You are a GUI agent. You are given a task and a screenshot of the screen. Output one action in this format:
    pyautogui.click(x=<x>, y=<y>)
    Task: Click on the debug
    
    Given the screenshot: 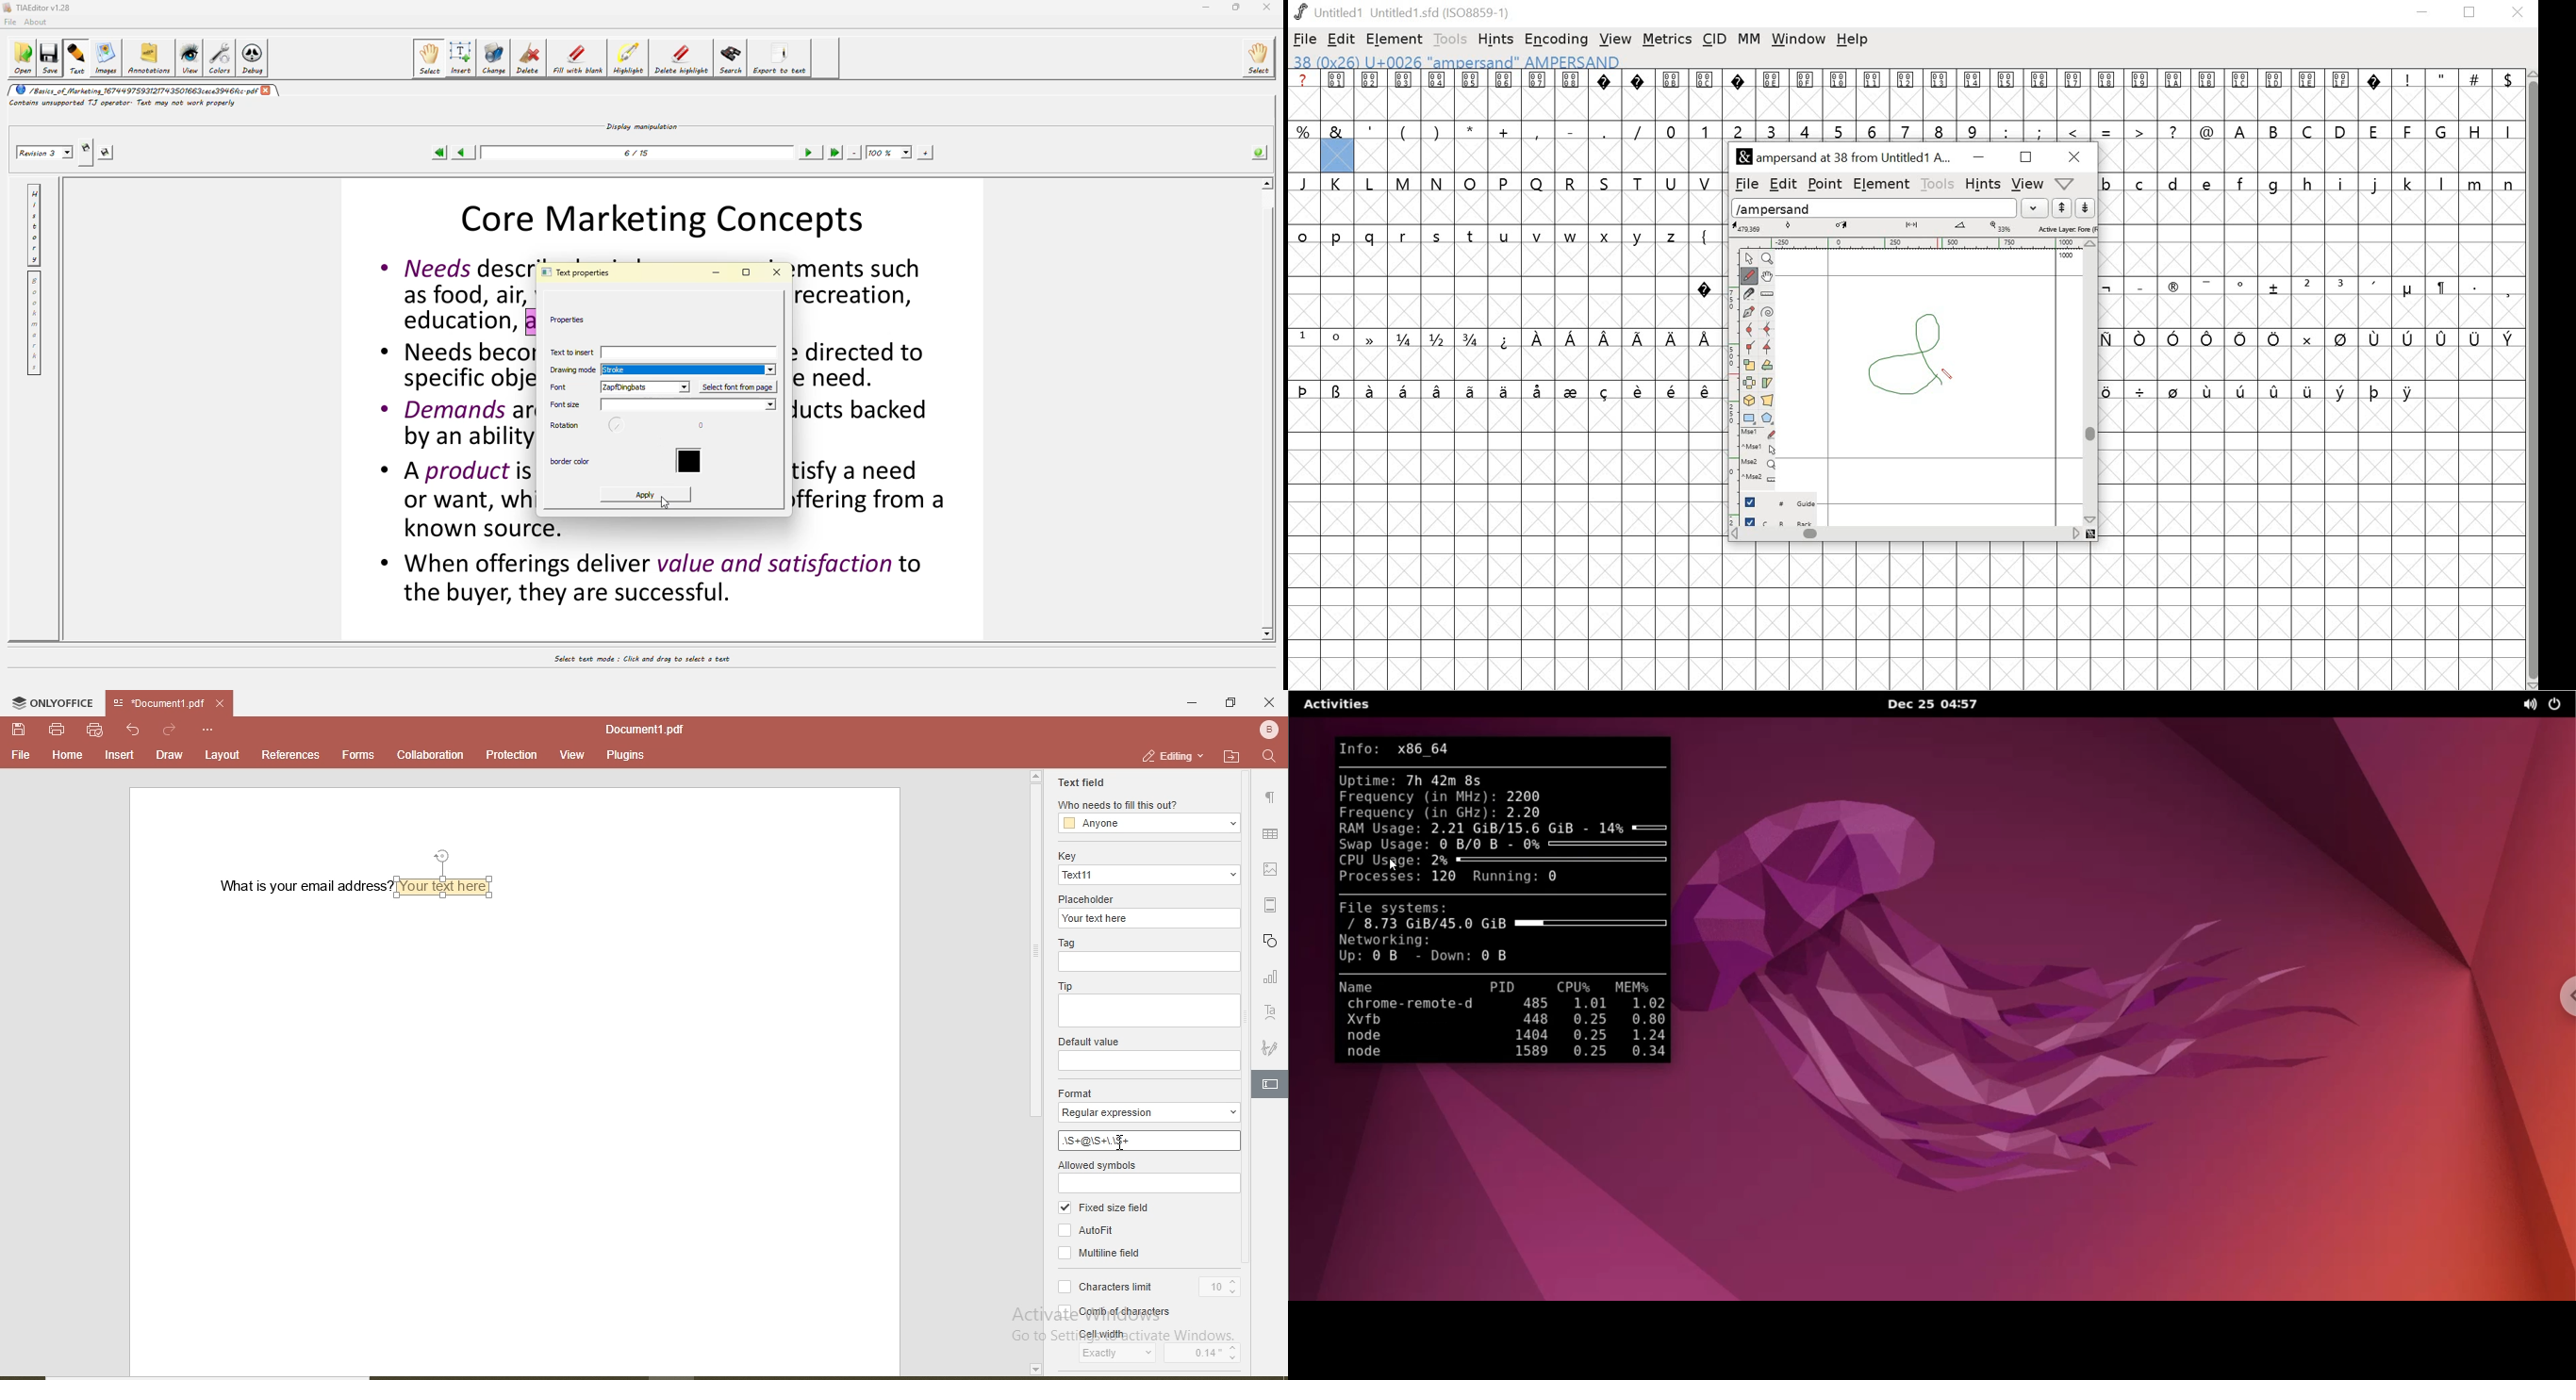 What is the action you would take?
    pyautogui.click(x=251, y=60)
    